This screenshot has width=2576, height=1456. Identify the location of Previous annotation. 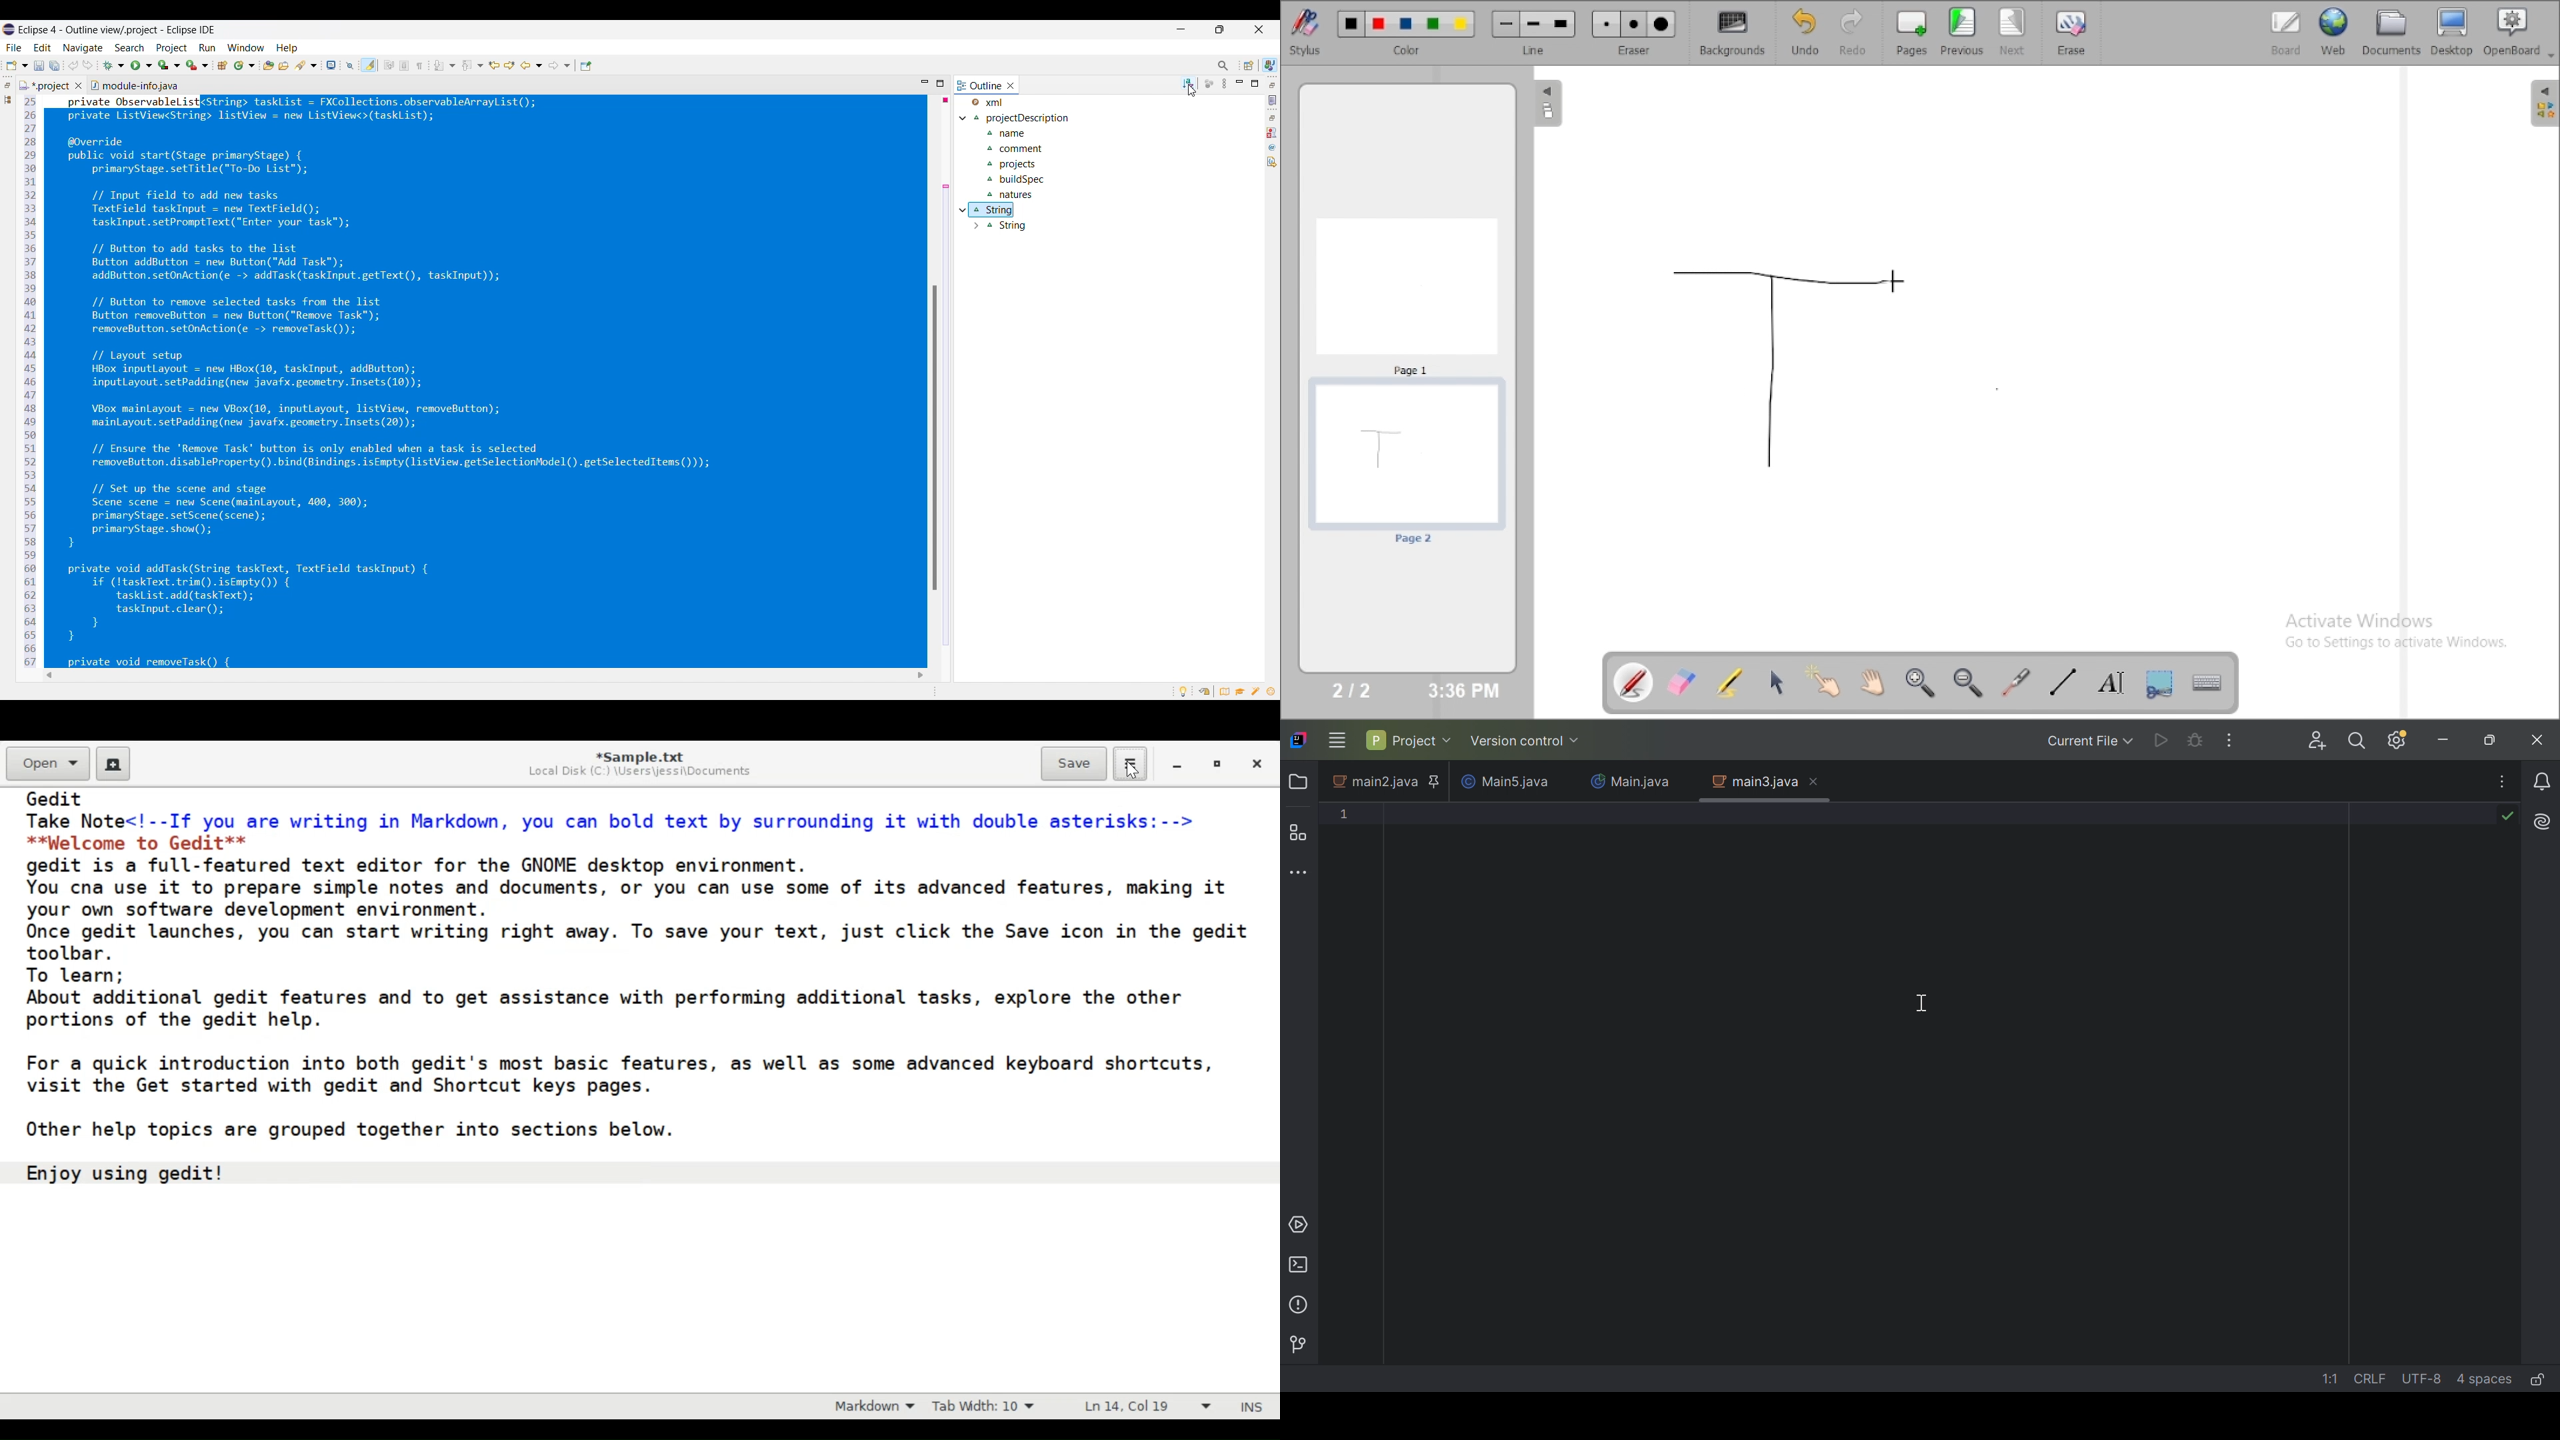
(473, 65).